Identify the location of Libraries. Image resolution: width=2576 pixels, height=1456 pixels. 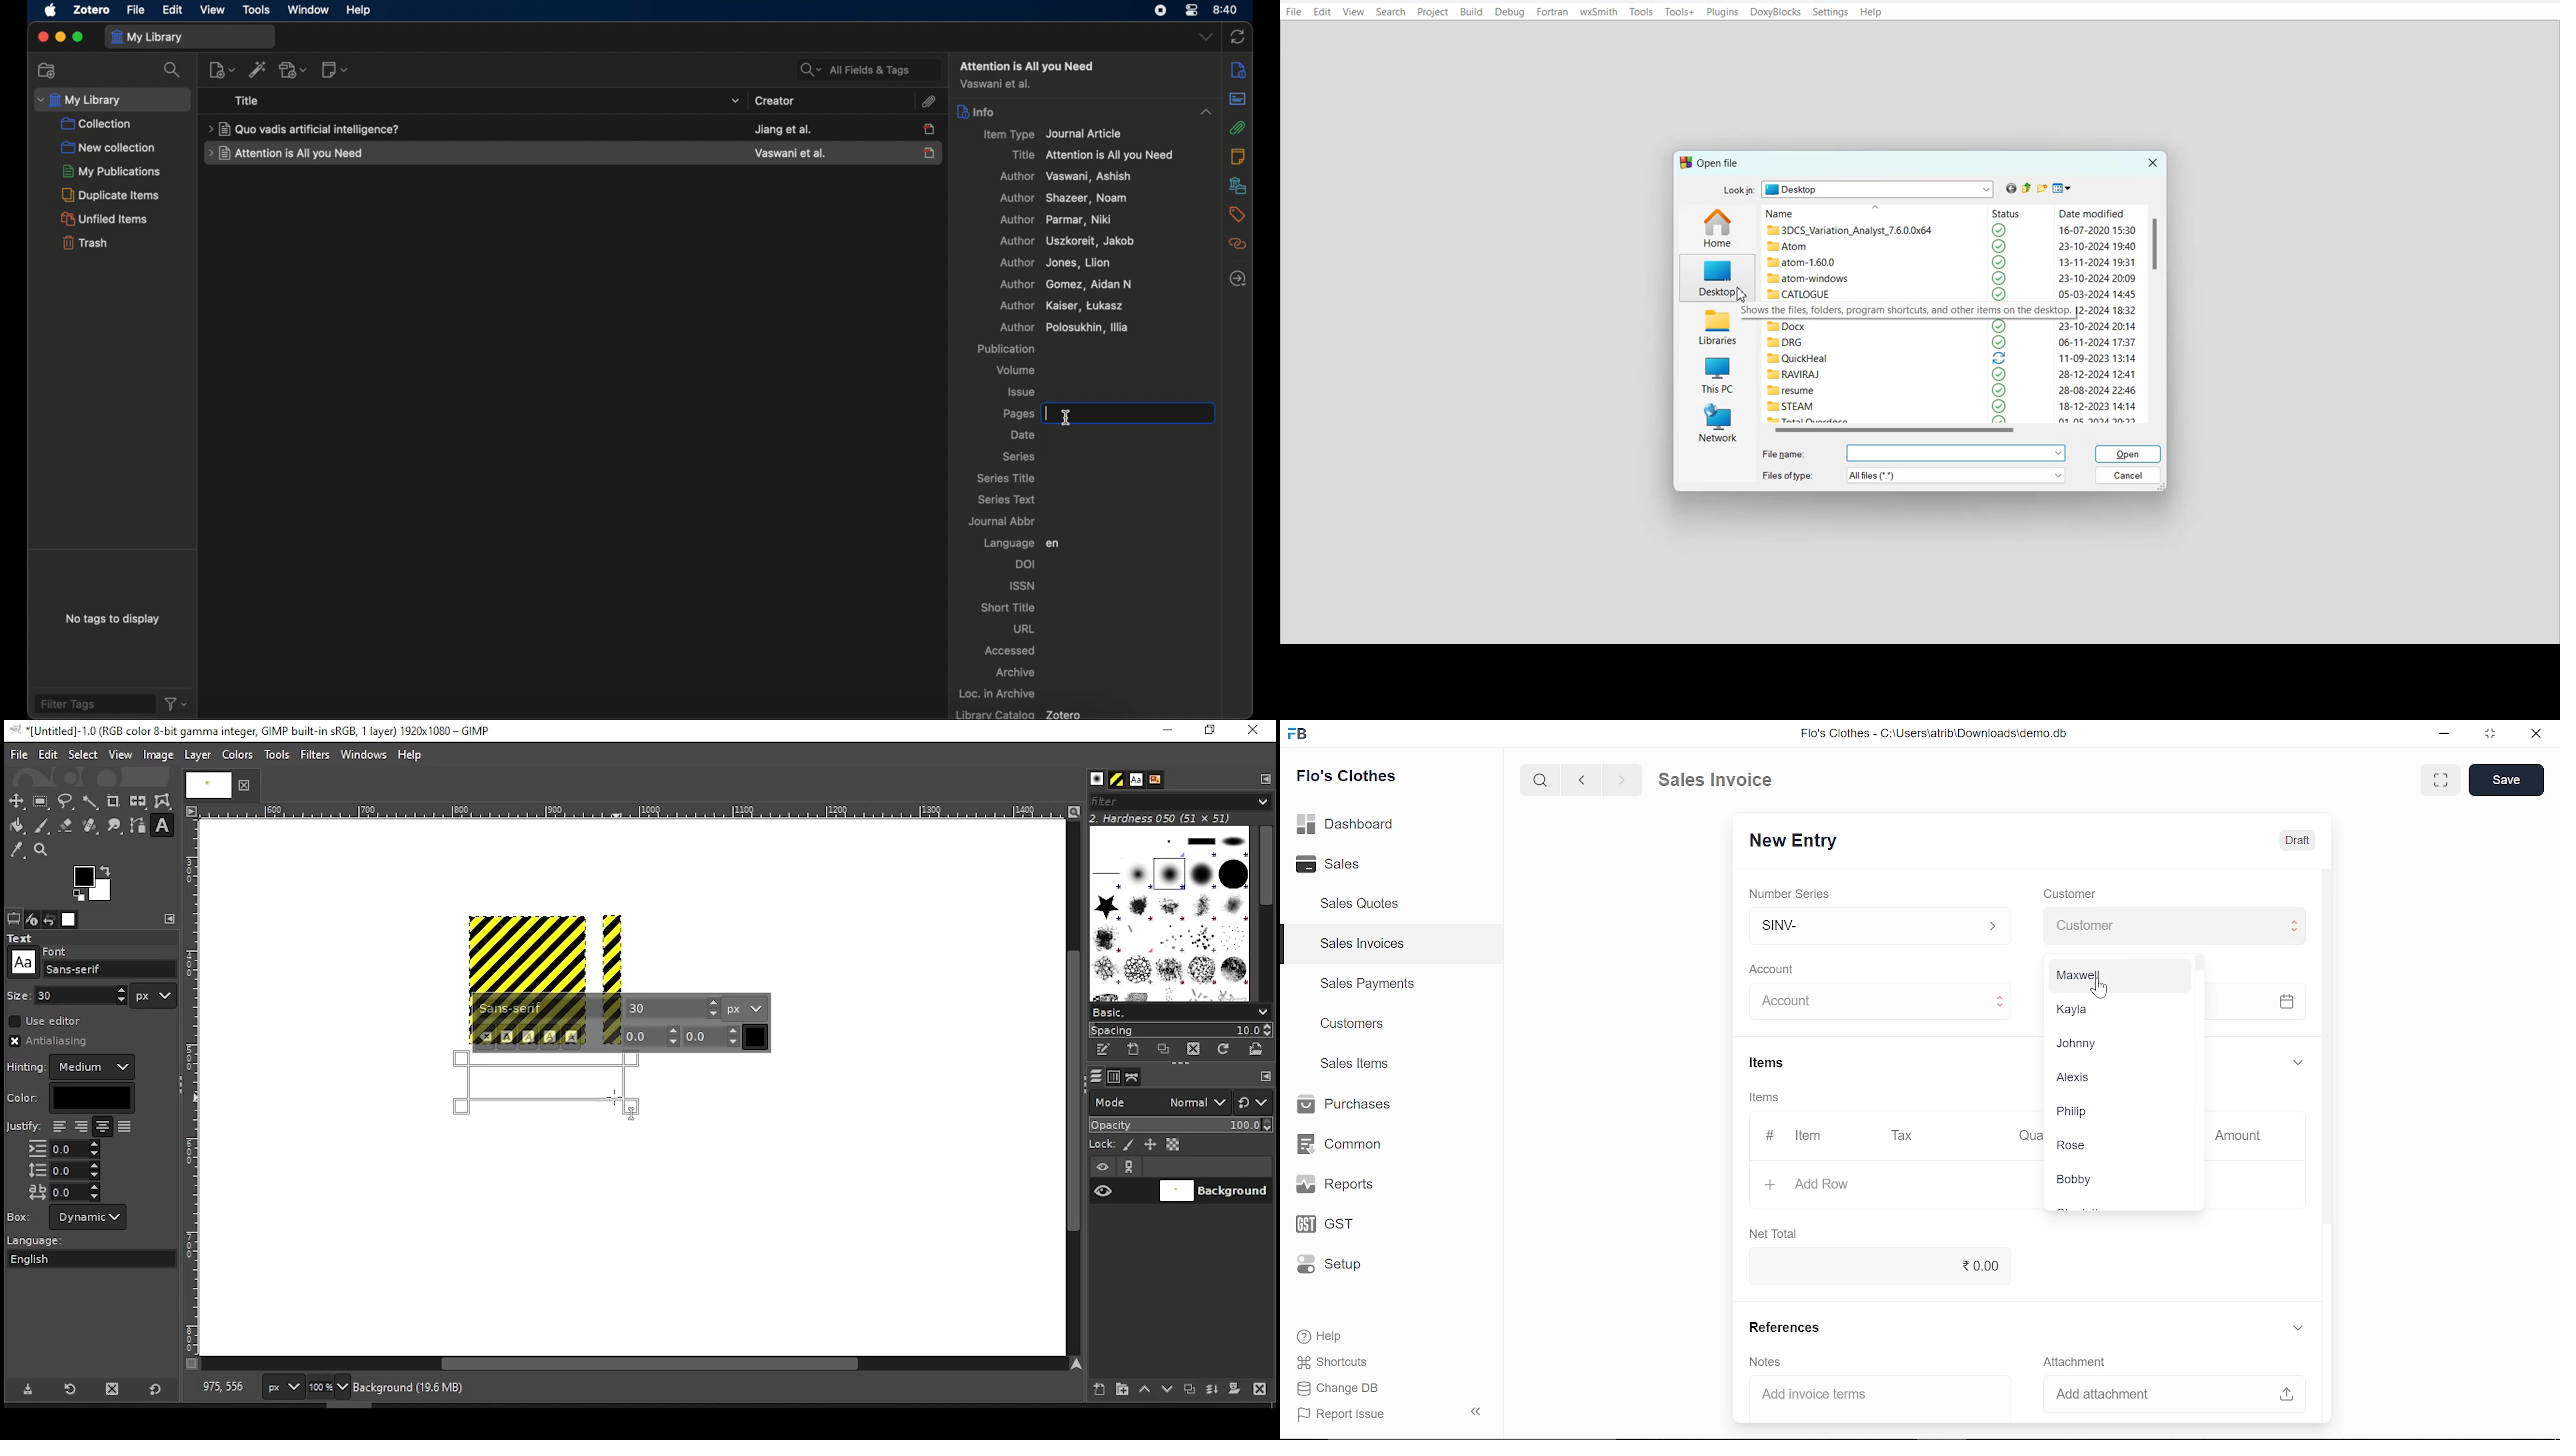
(1714, 328).